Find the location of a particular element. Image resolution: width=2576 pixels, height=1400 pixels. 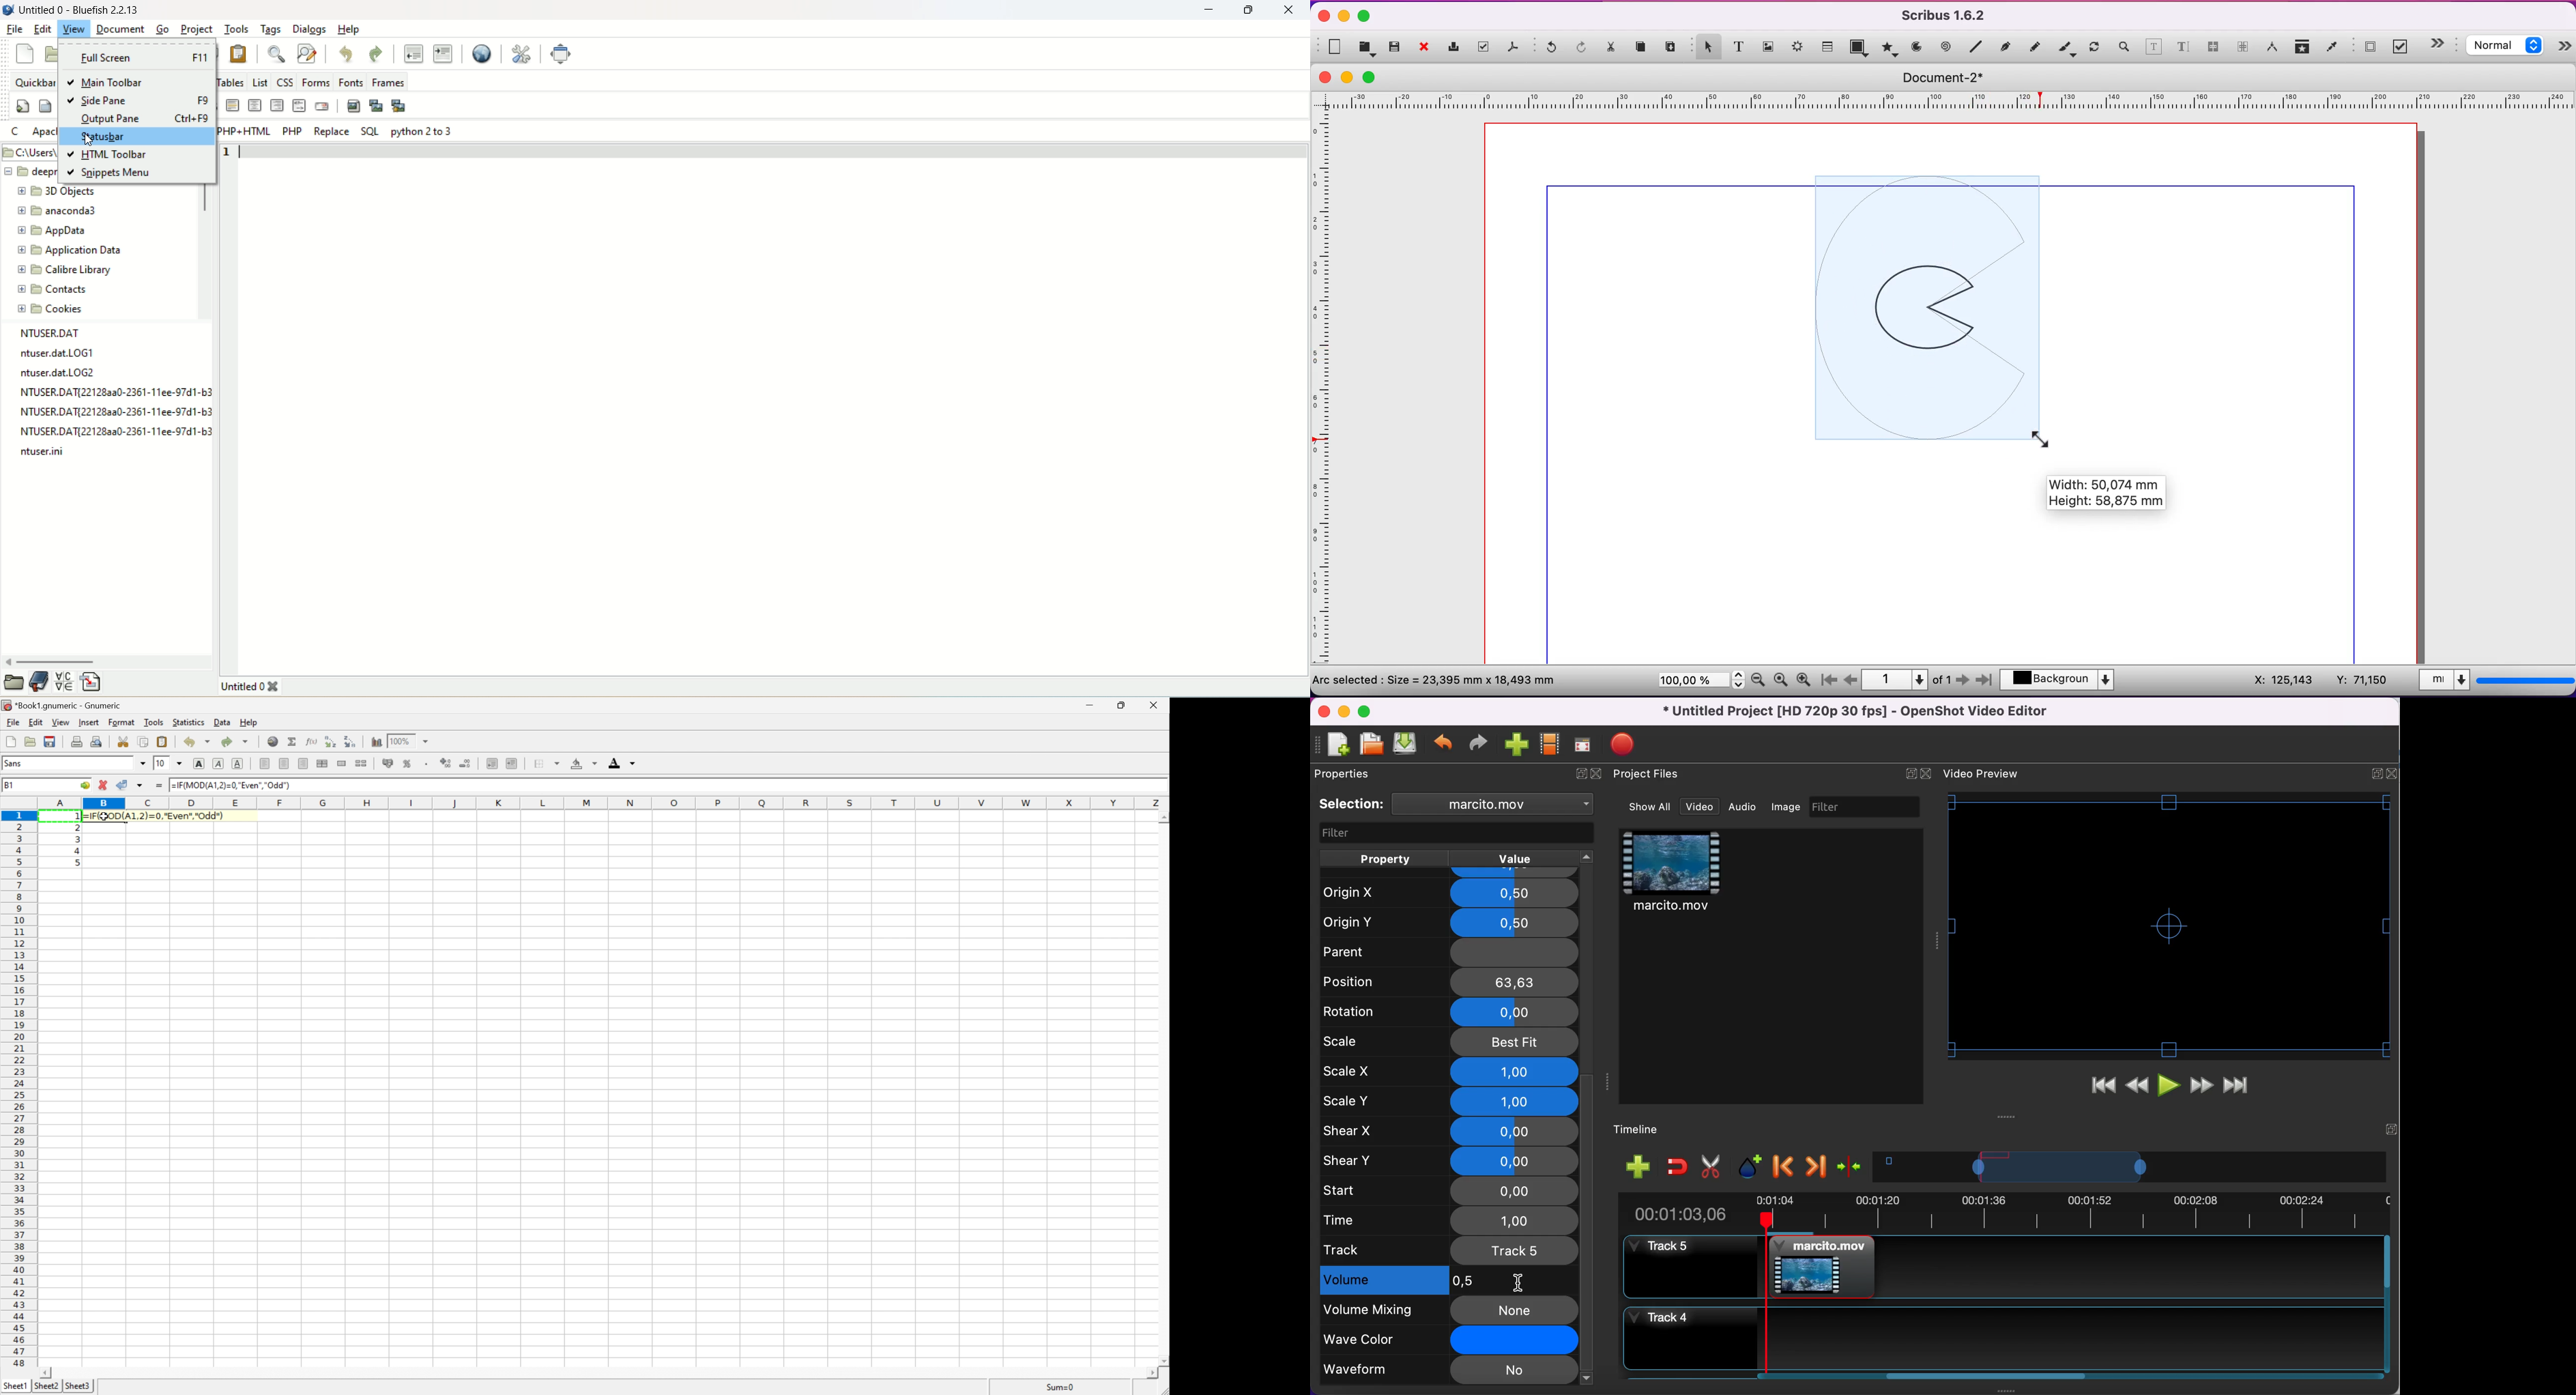

track 4 is located at coordinates (2001, 1338).